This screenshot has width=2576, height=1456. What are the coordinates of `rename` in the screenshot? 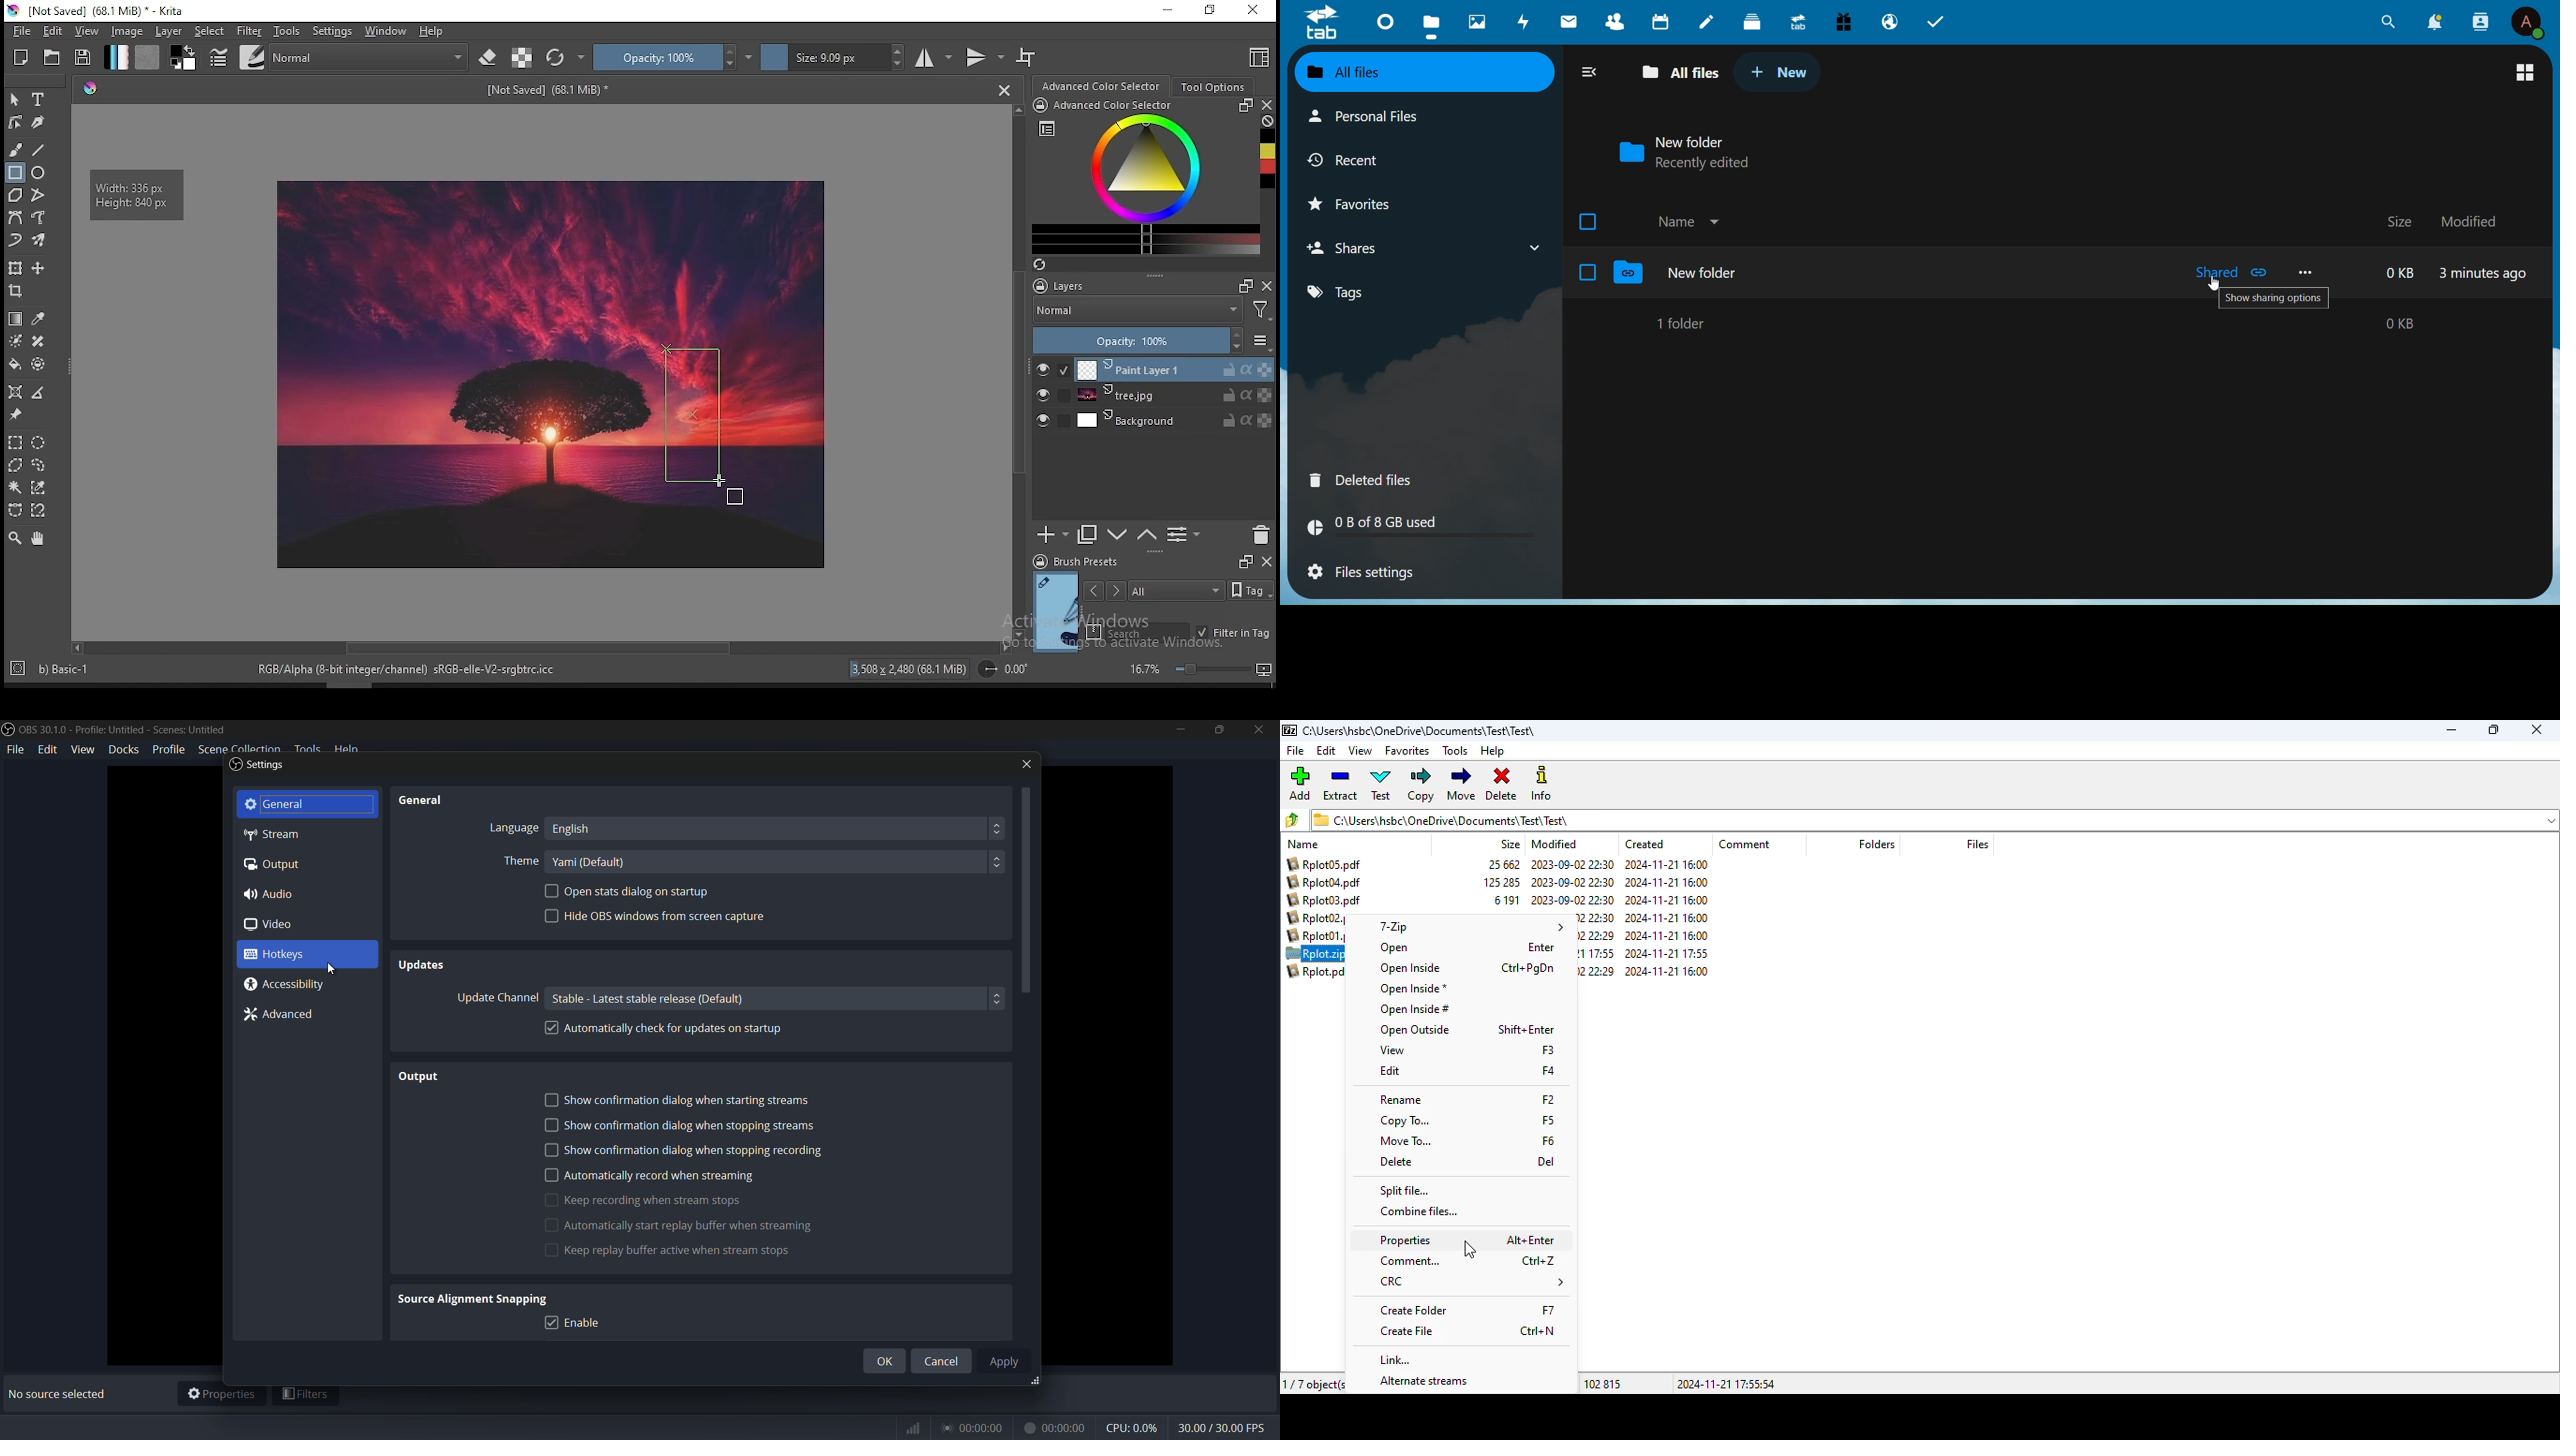 It's located at (1403, 1100).